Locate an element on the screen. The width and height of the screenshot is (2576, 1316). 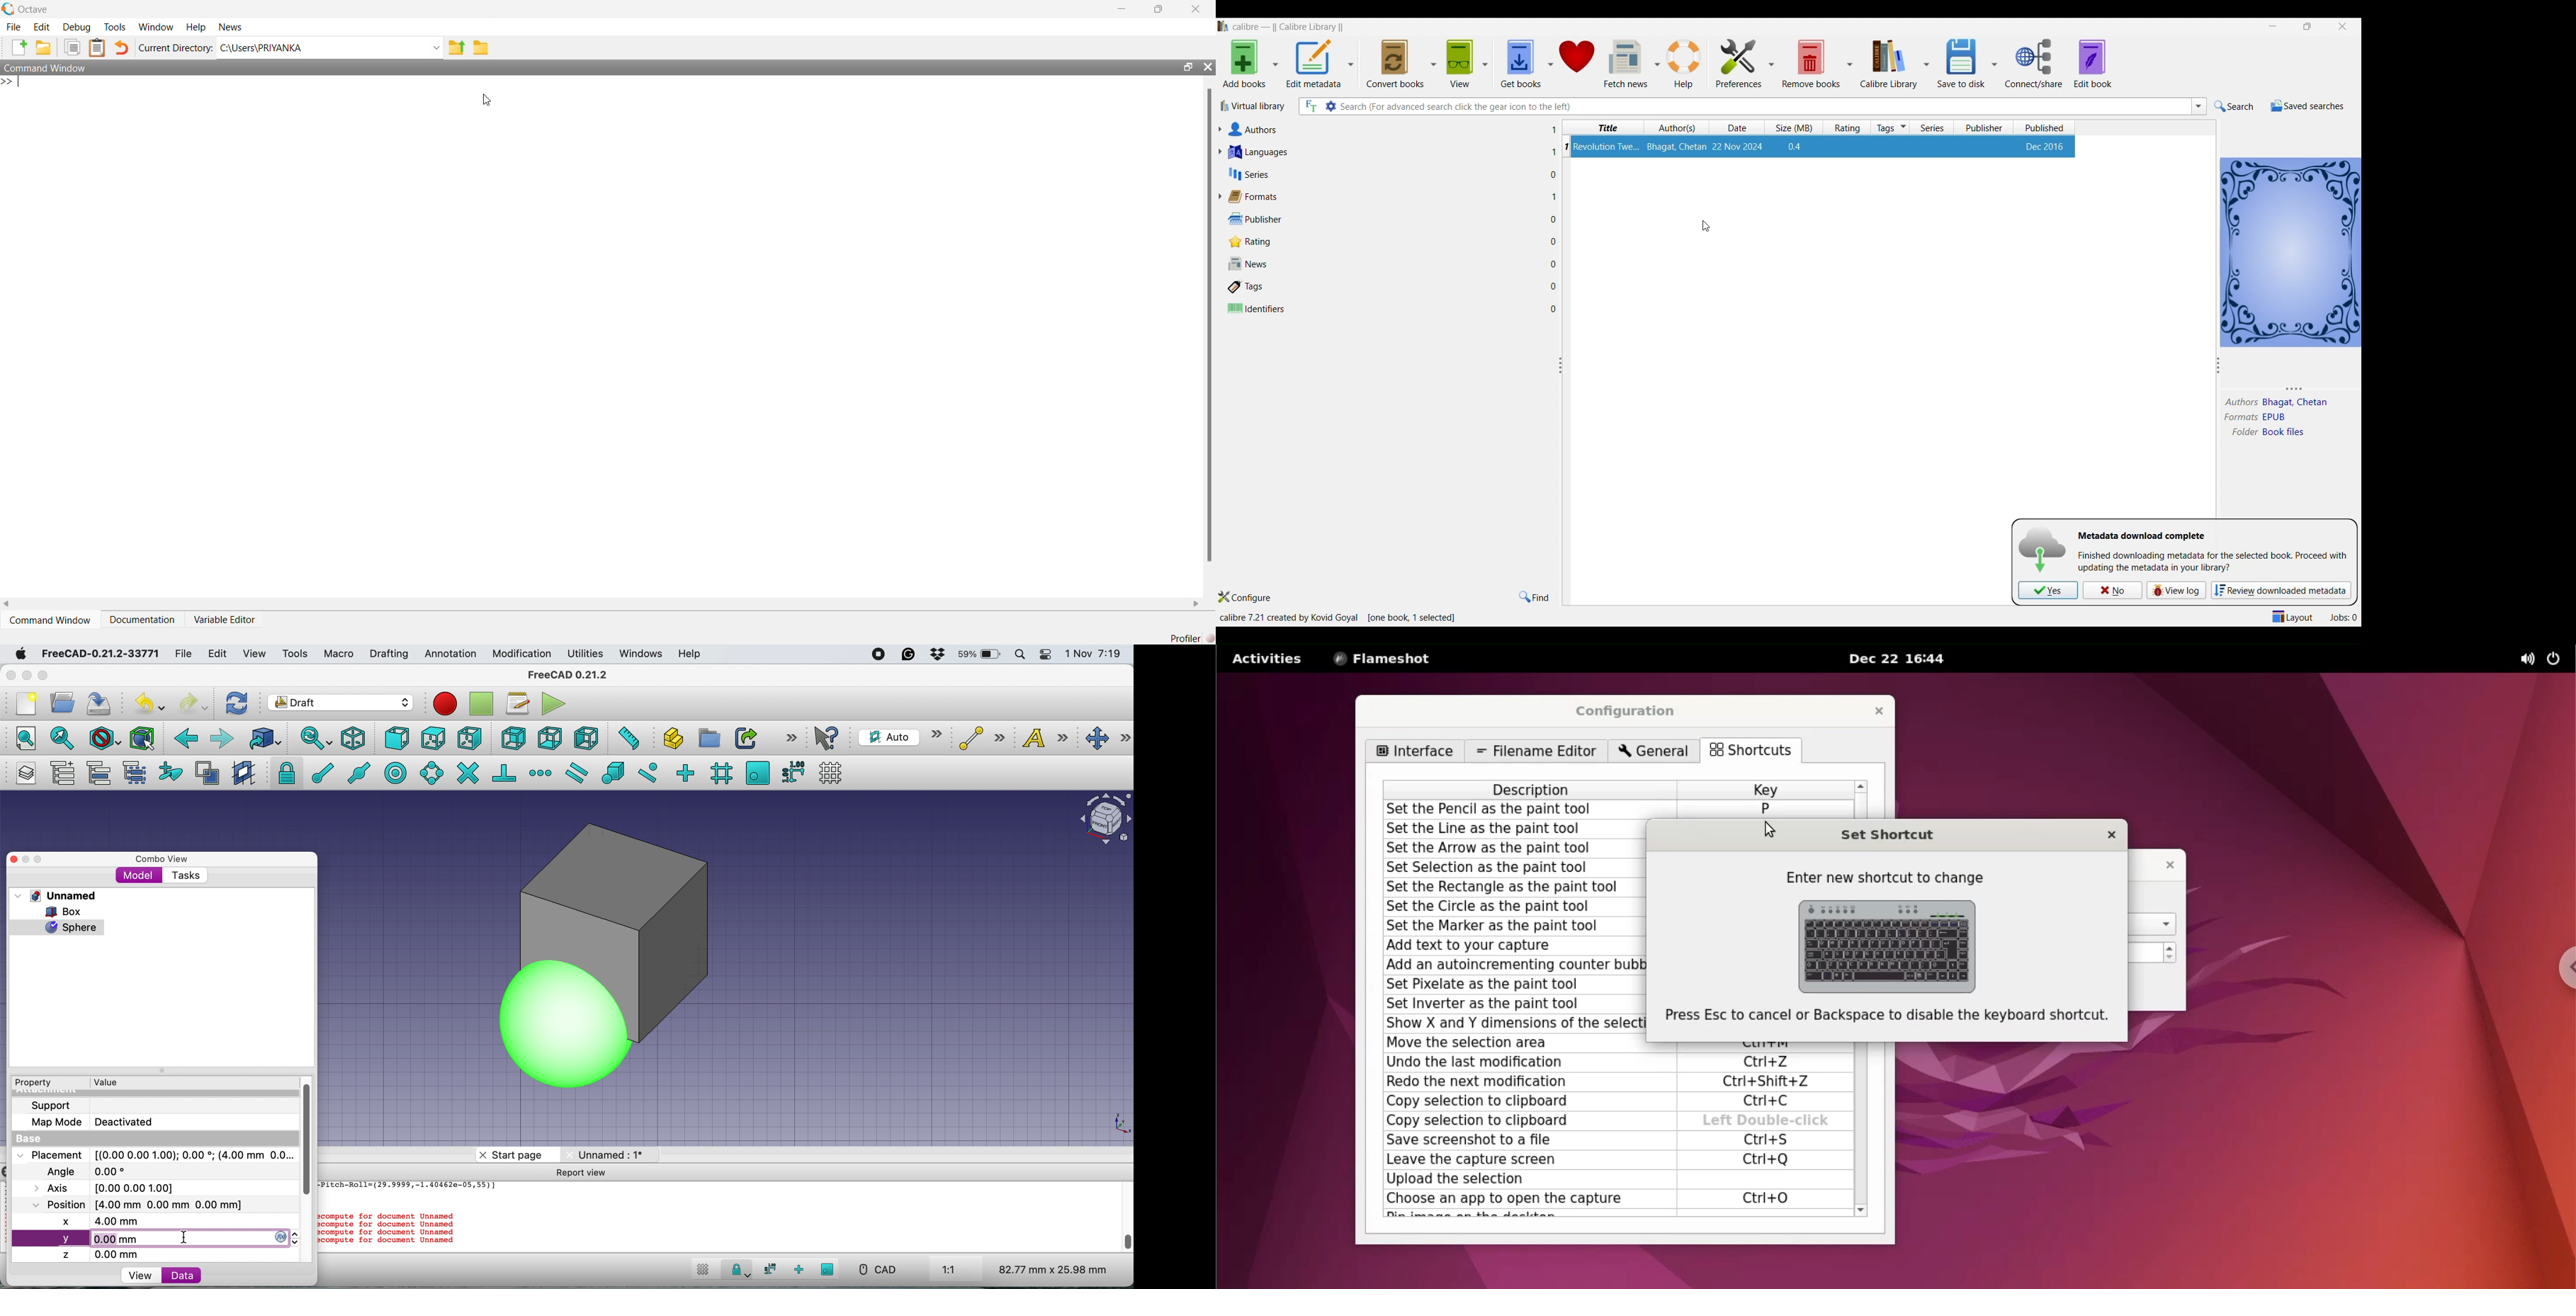
size is located at coordinates (1794, 128).